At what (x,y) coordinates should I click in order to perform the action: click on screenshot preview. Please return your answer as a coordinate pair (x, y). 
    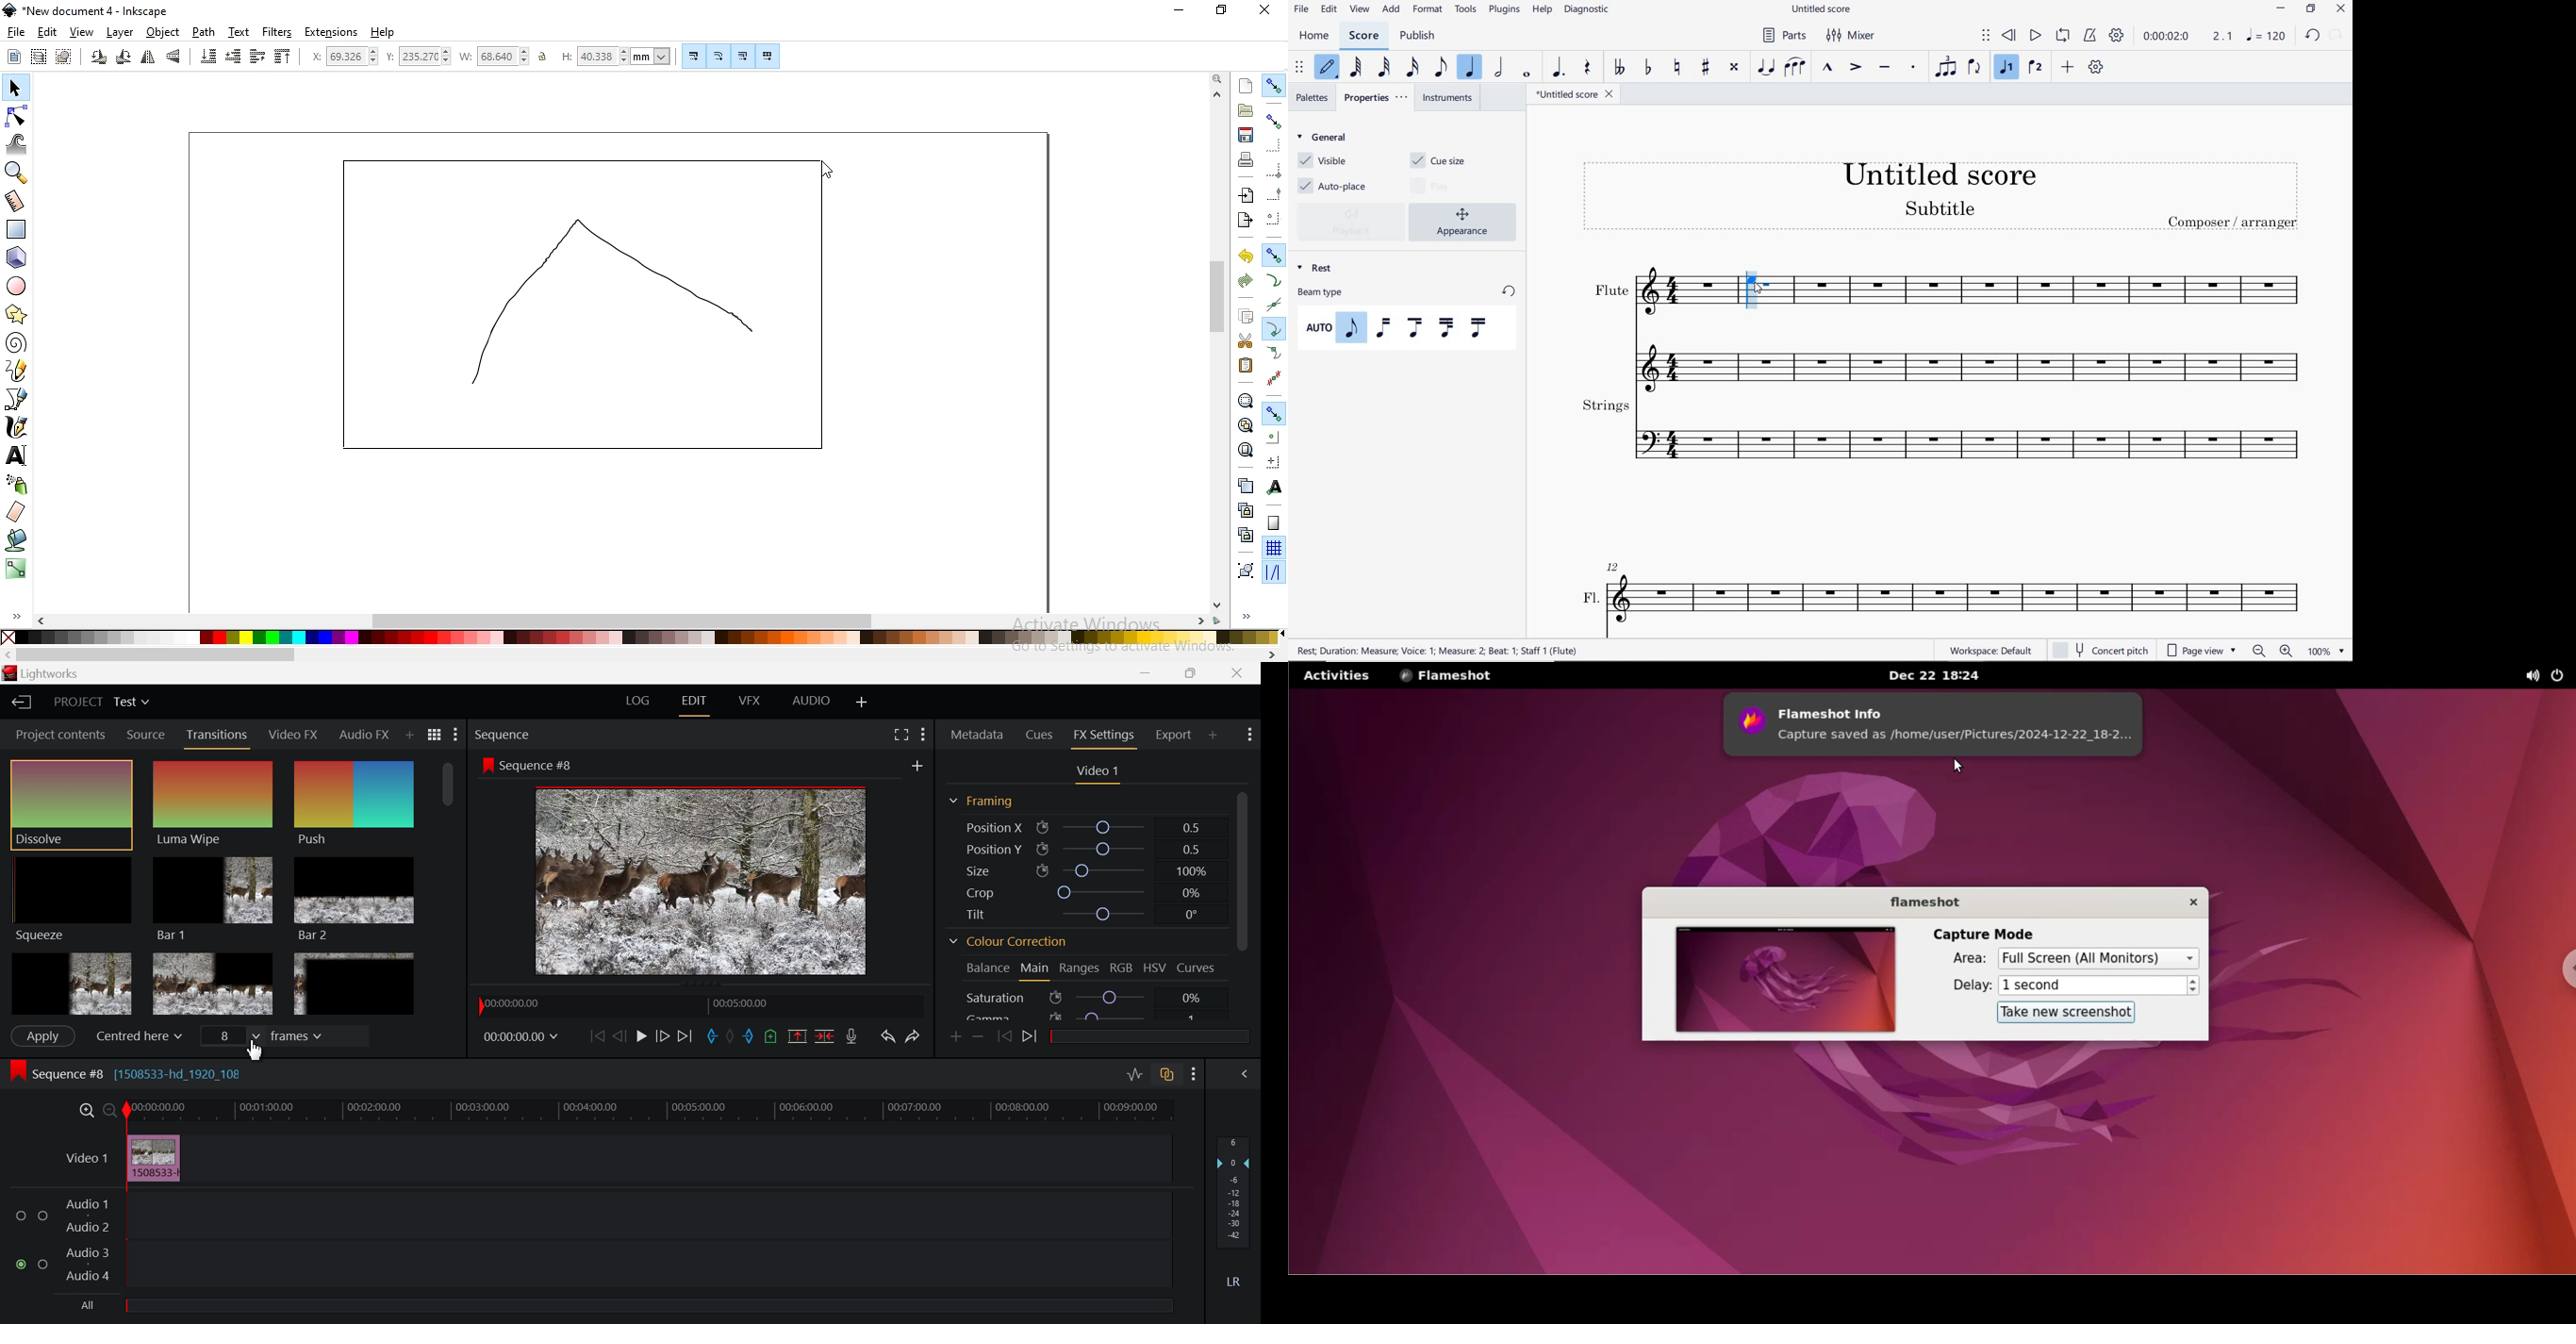
    Looking at the image, I should click on (1787, 981).